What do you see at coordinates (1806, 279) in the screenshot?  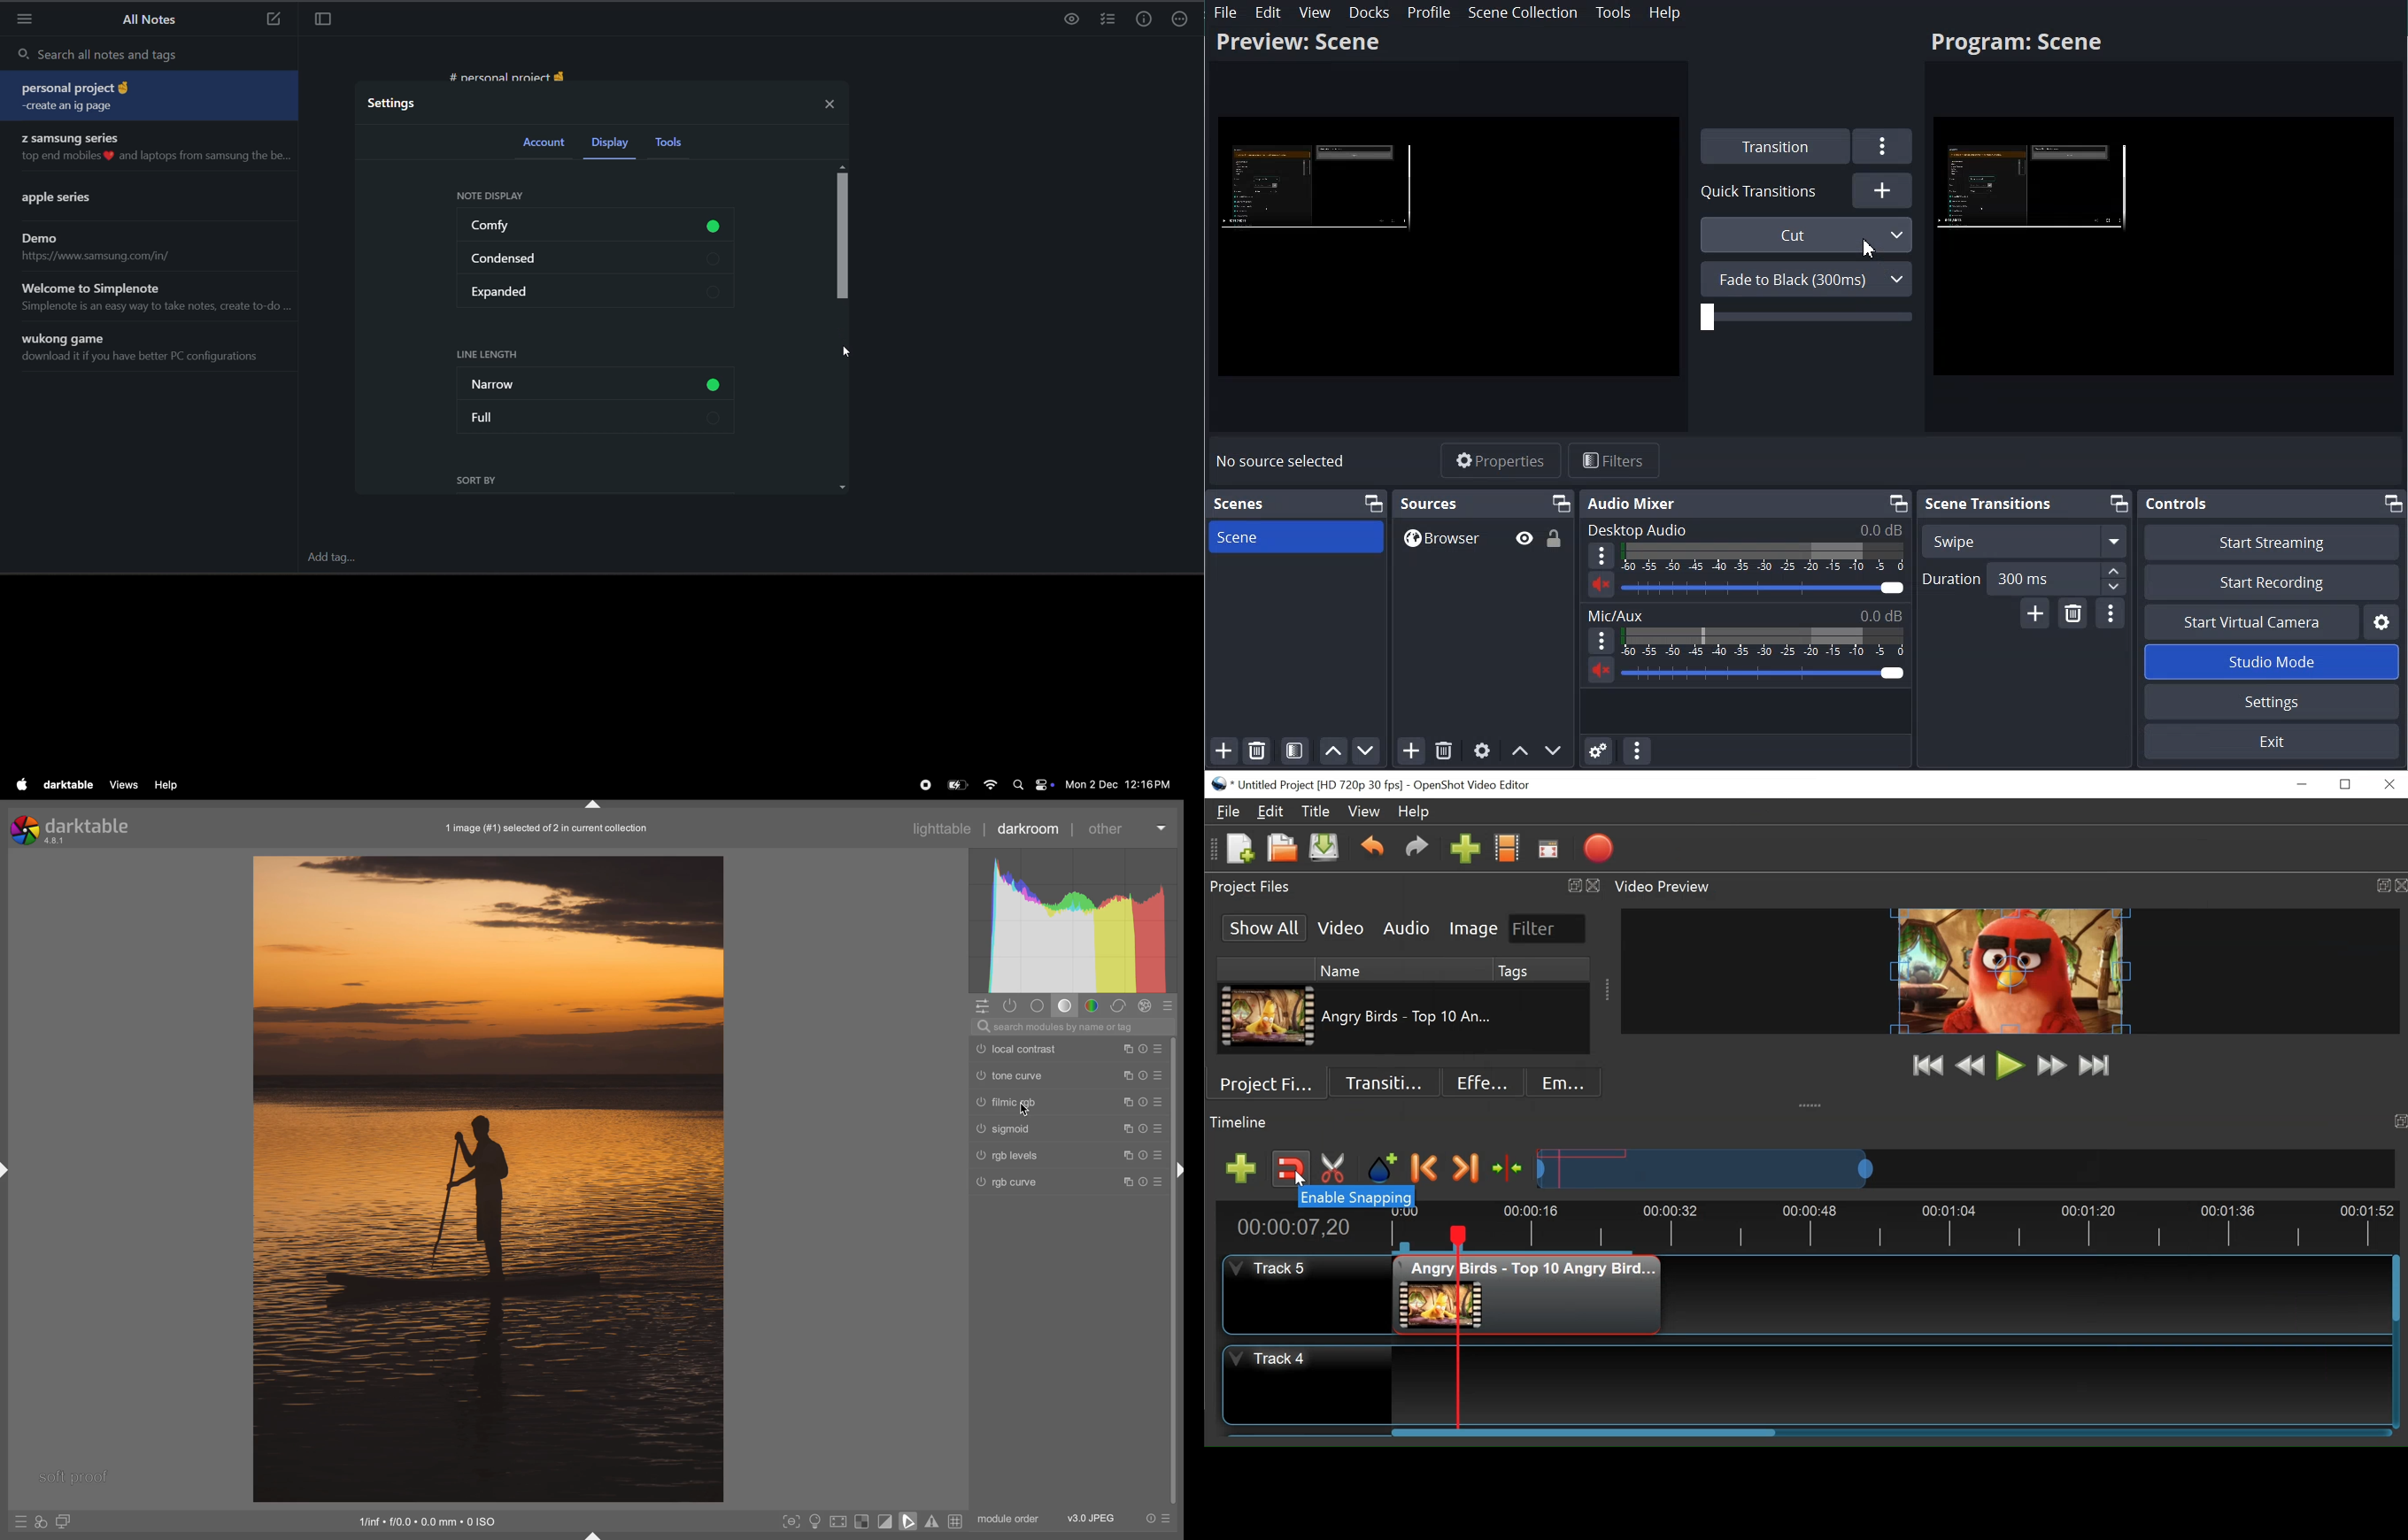 I see `Fade to Black` at bounding box center [1806, 279].